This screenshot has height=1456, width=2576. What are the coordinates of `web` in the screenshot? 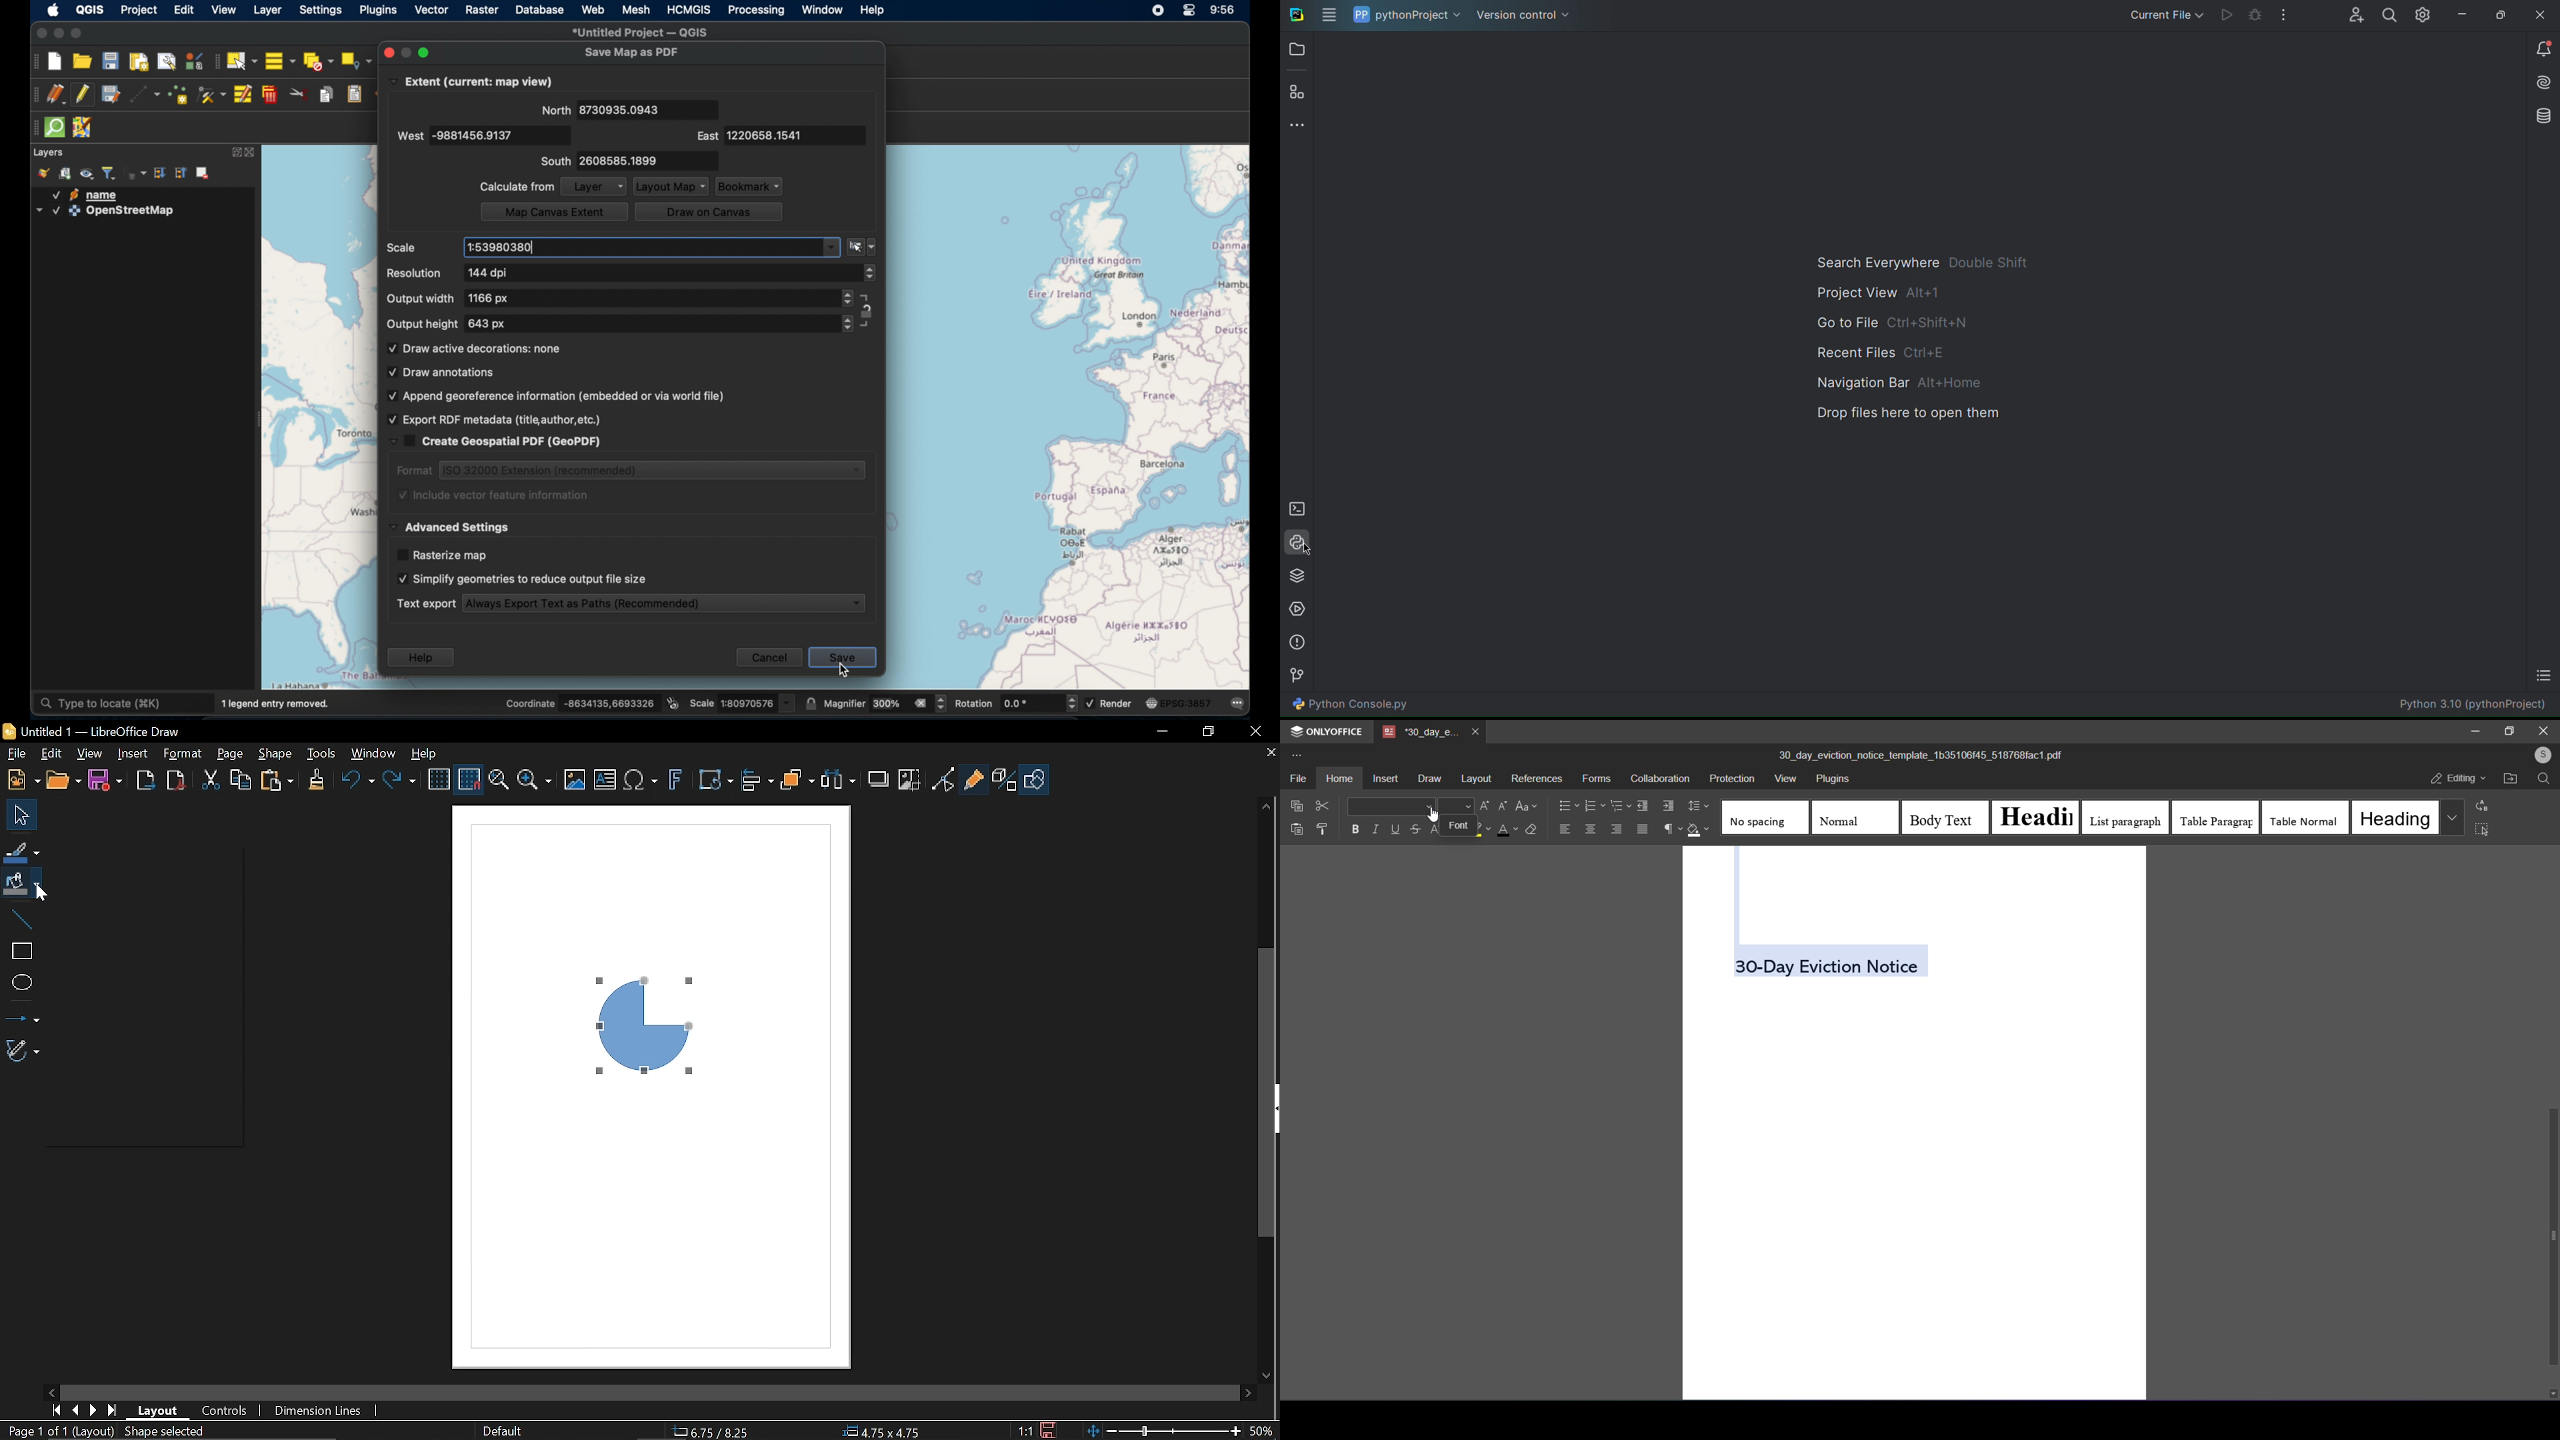 It's located at (593, 9).